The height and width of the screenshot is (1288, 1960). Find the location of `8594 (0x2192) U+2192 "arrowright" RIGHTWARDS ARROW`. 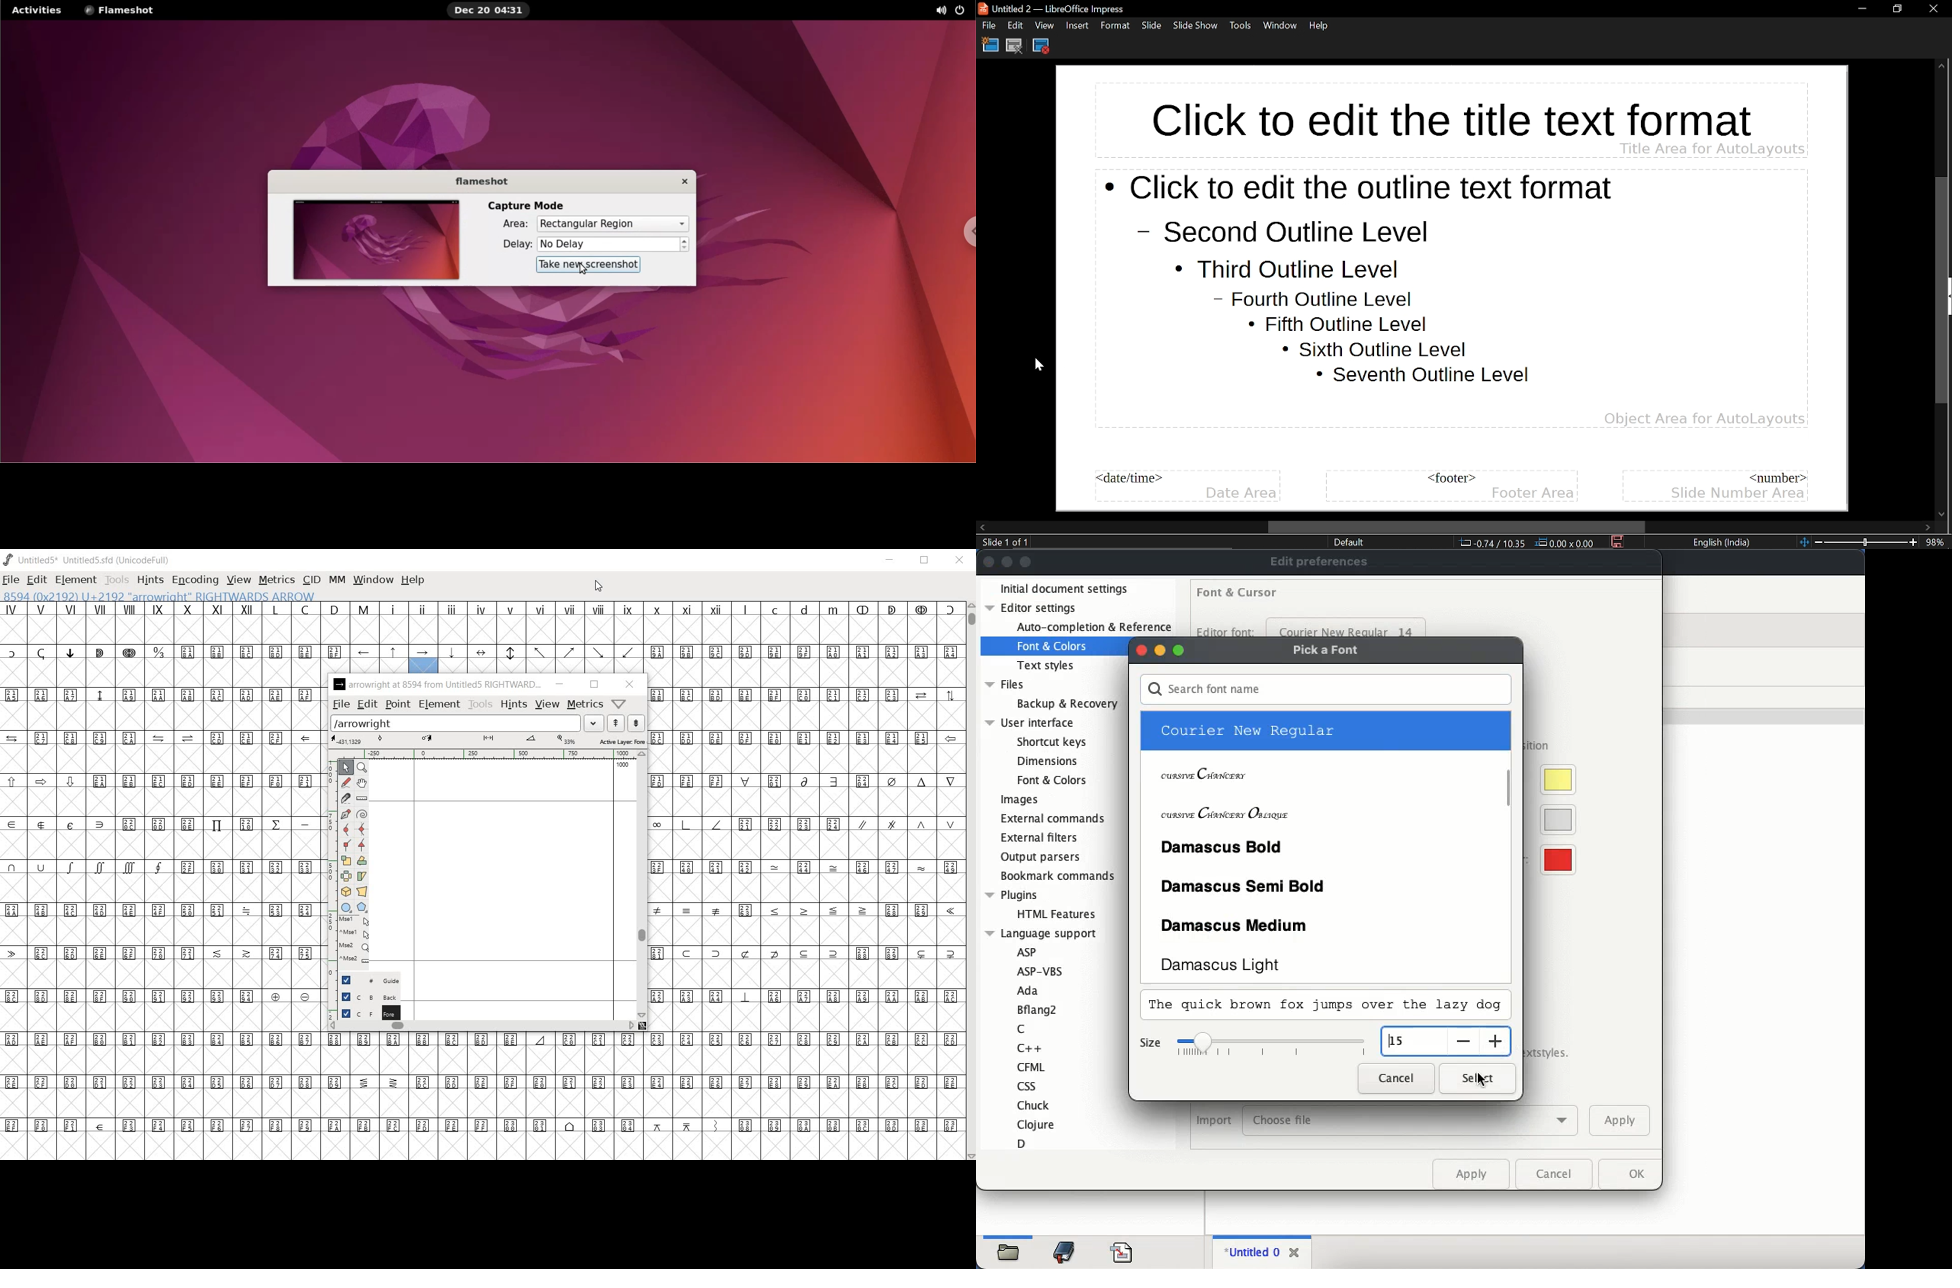

8594 (0x2192) U+2192 "arrowright" RIGHTWARDS ARROW is located at coordinates (159, 595).